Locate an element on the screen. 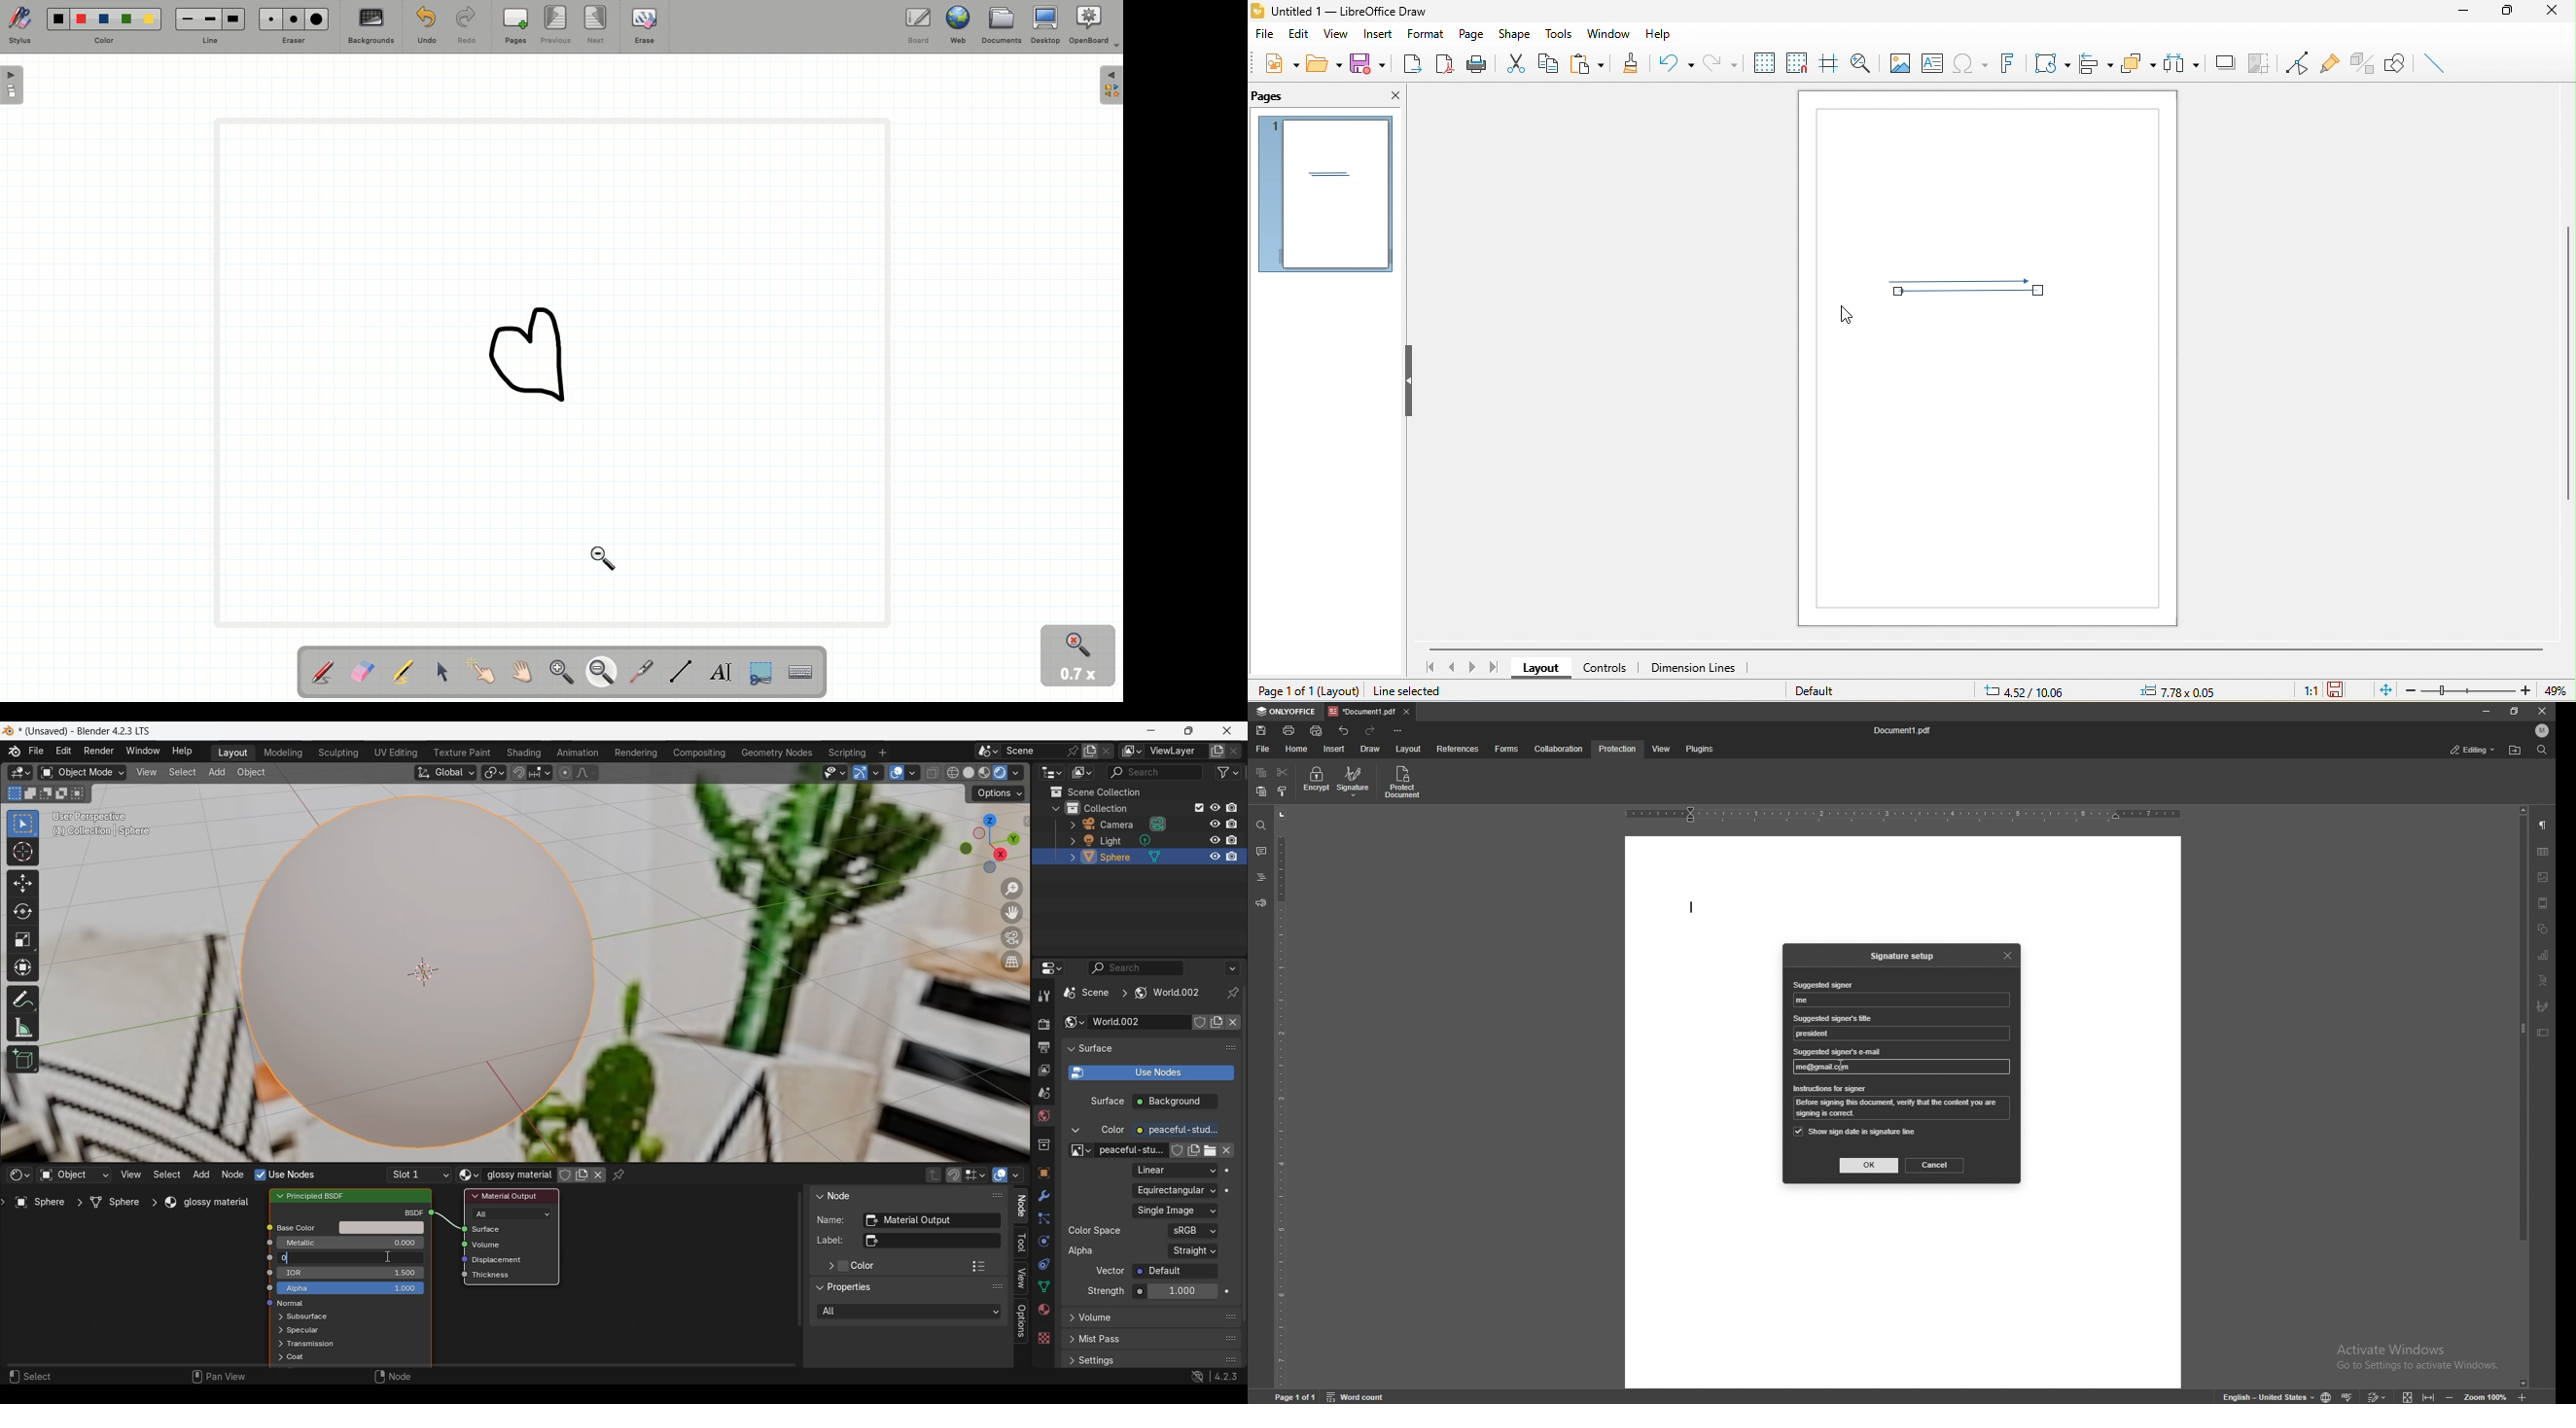 The width and height of the screenshot is (2576, 1428). dimension lines is located at coordinates (1702, 668).